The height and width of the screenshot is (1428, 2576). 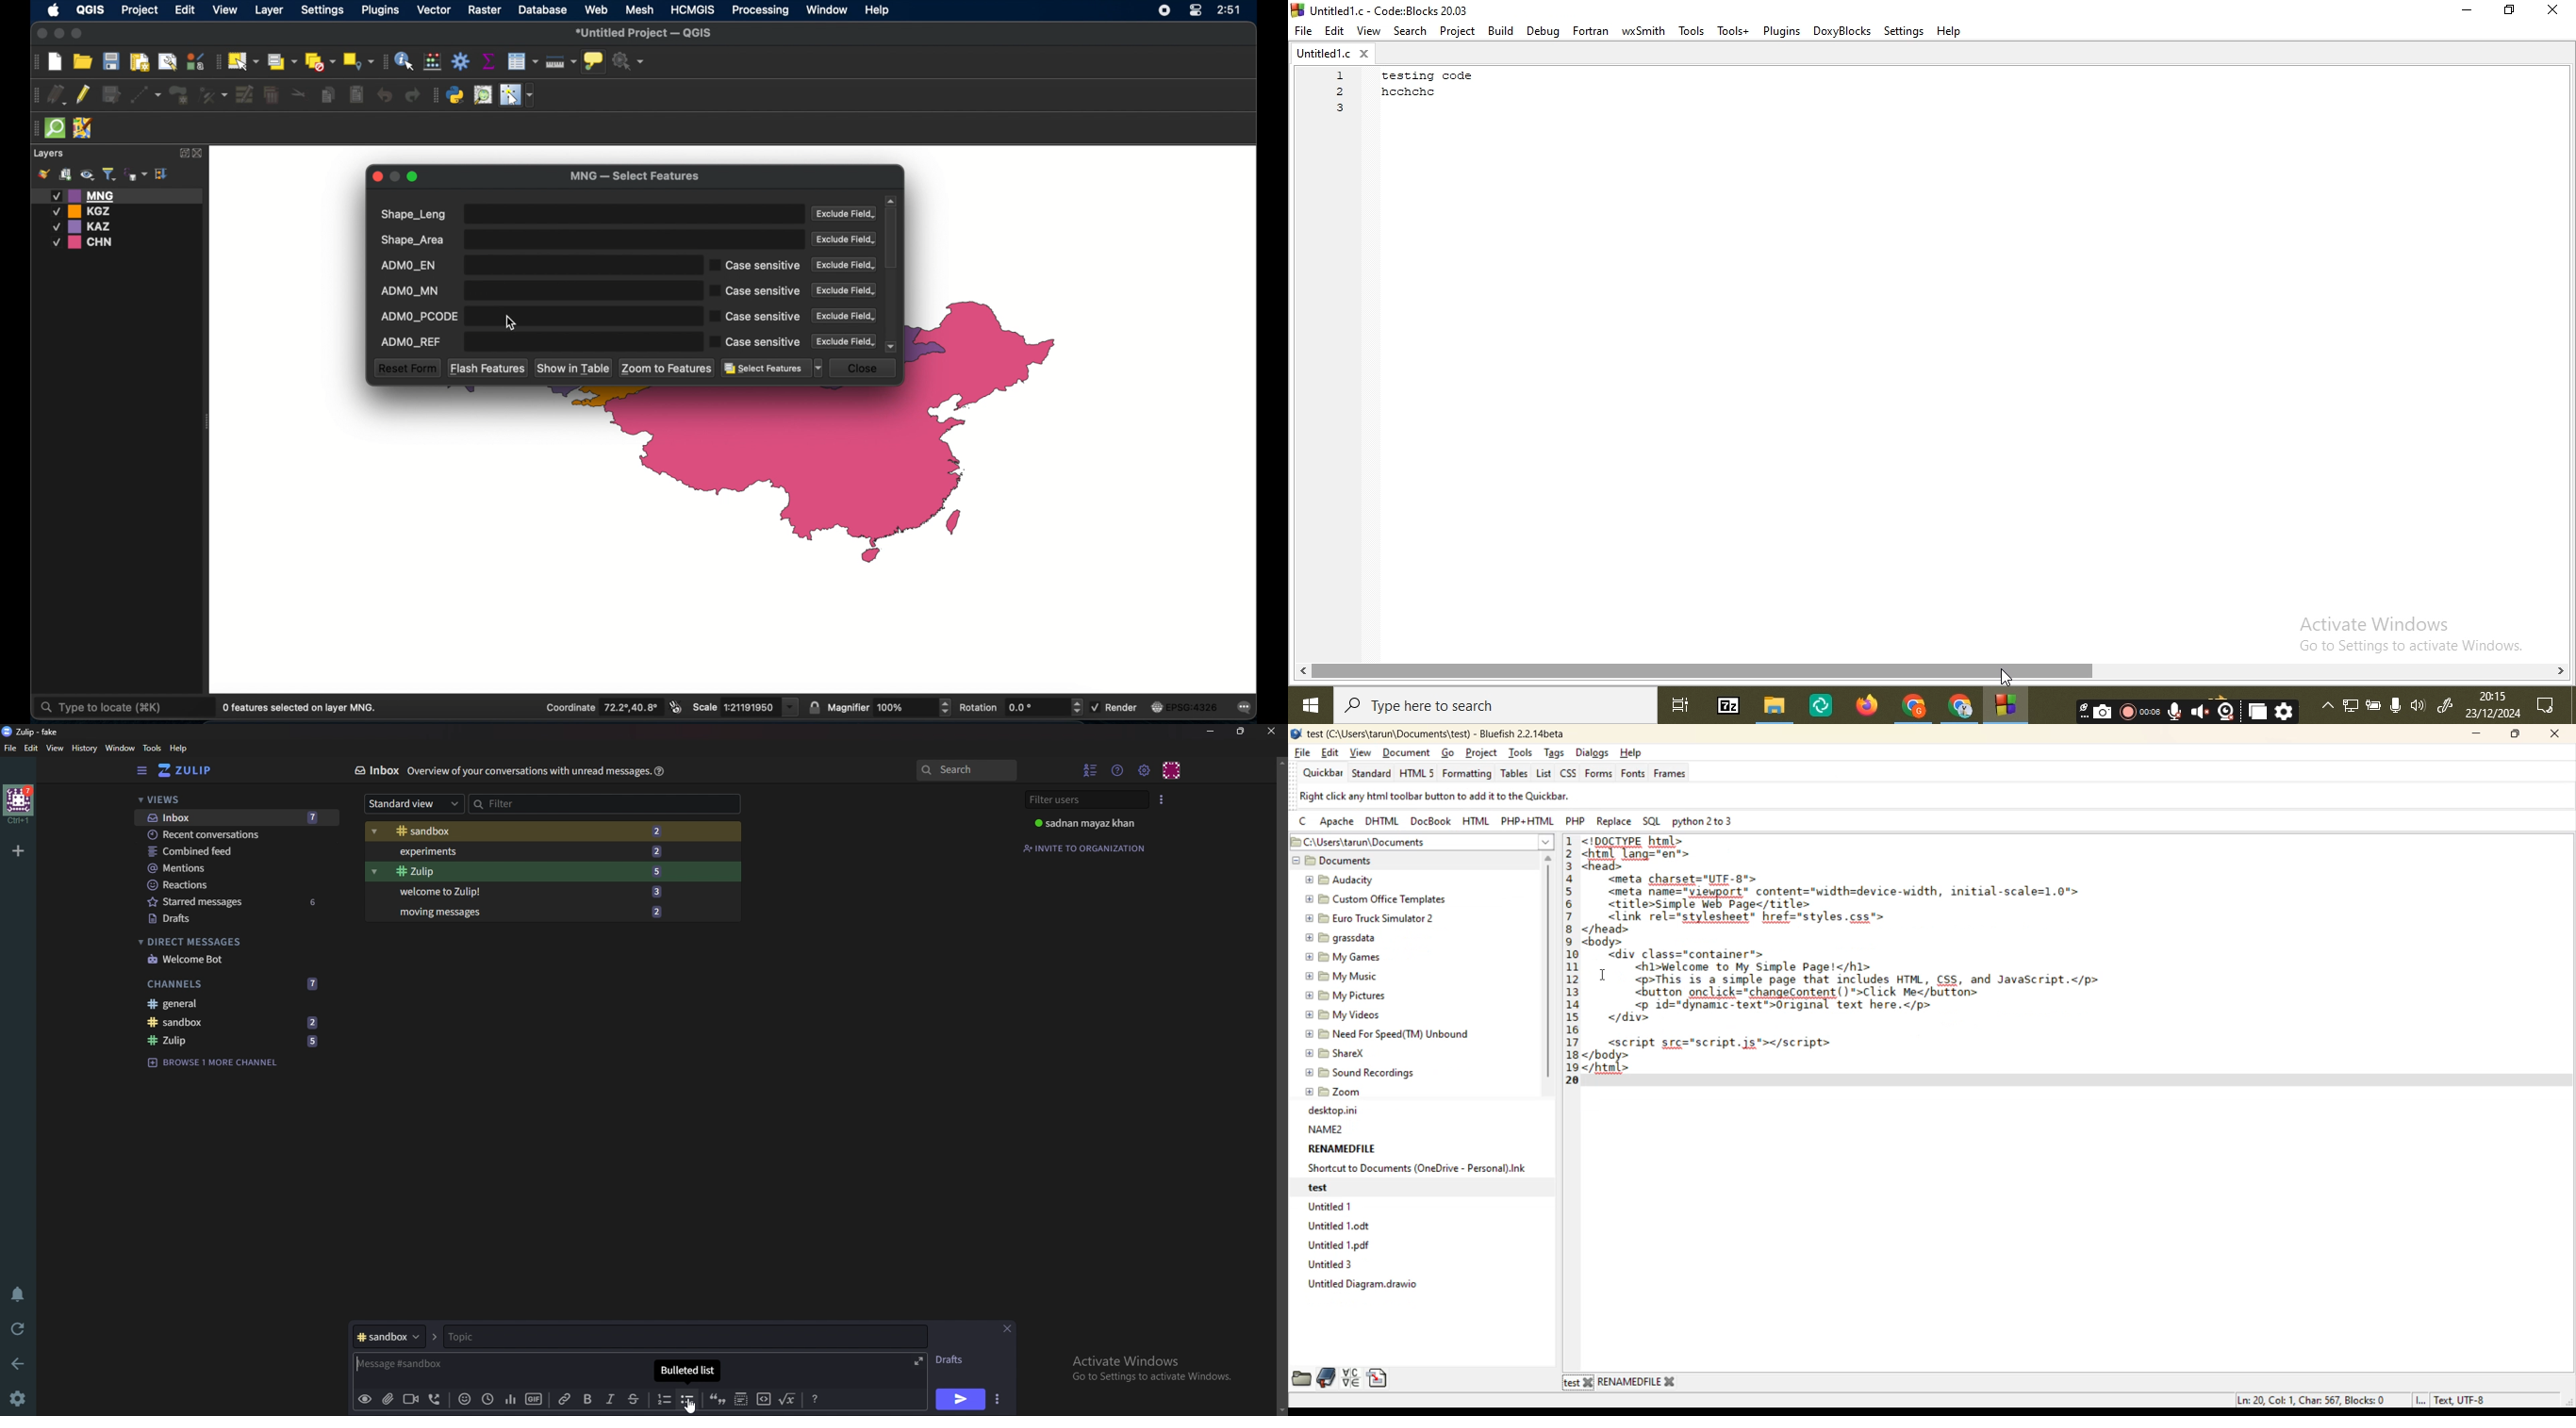 What do you see at coordinates (1374, 917) in the screenshot?
I see `[2 Euro Truck Simulator 2` at bounding box center [1374, 917].